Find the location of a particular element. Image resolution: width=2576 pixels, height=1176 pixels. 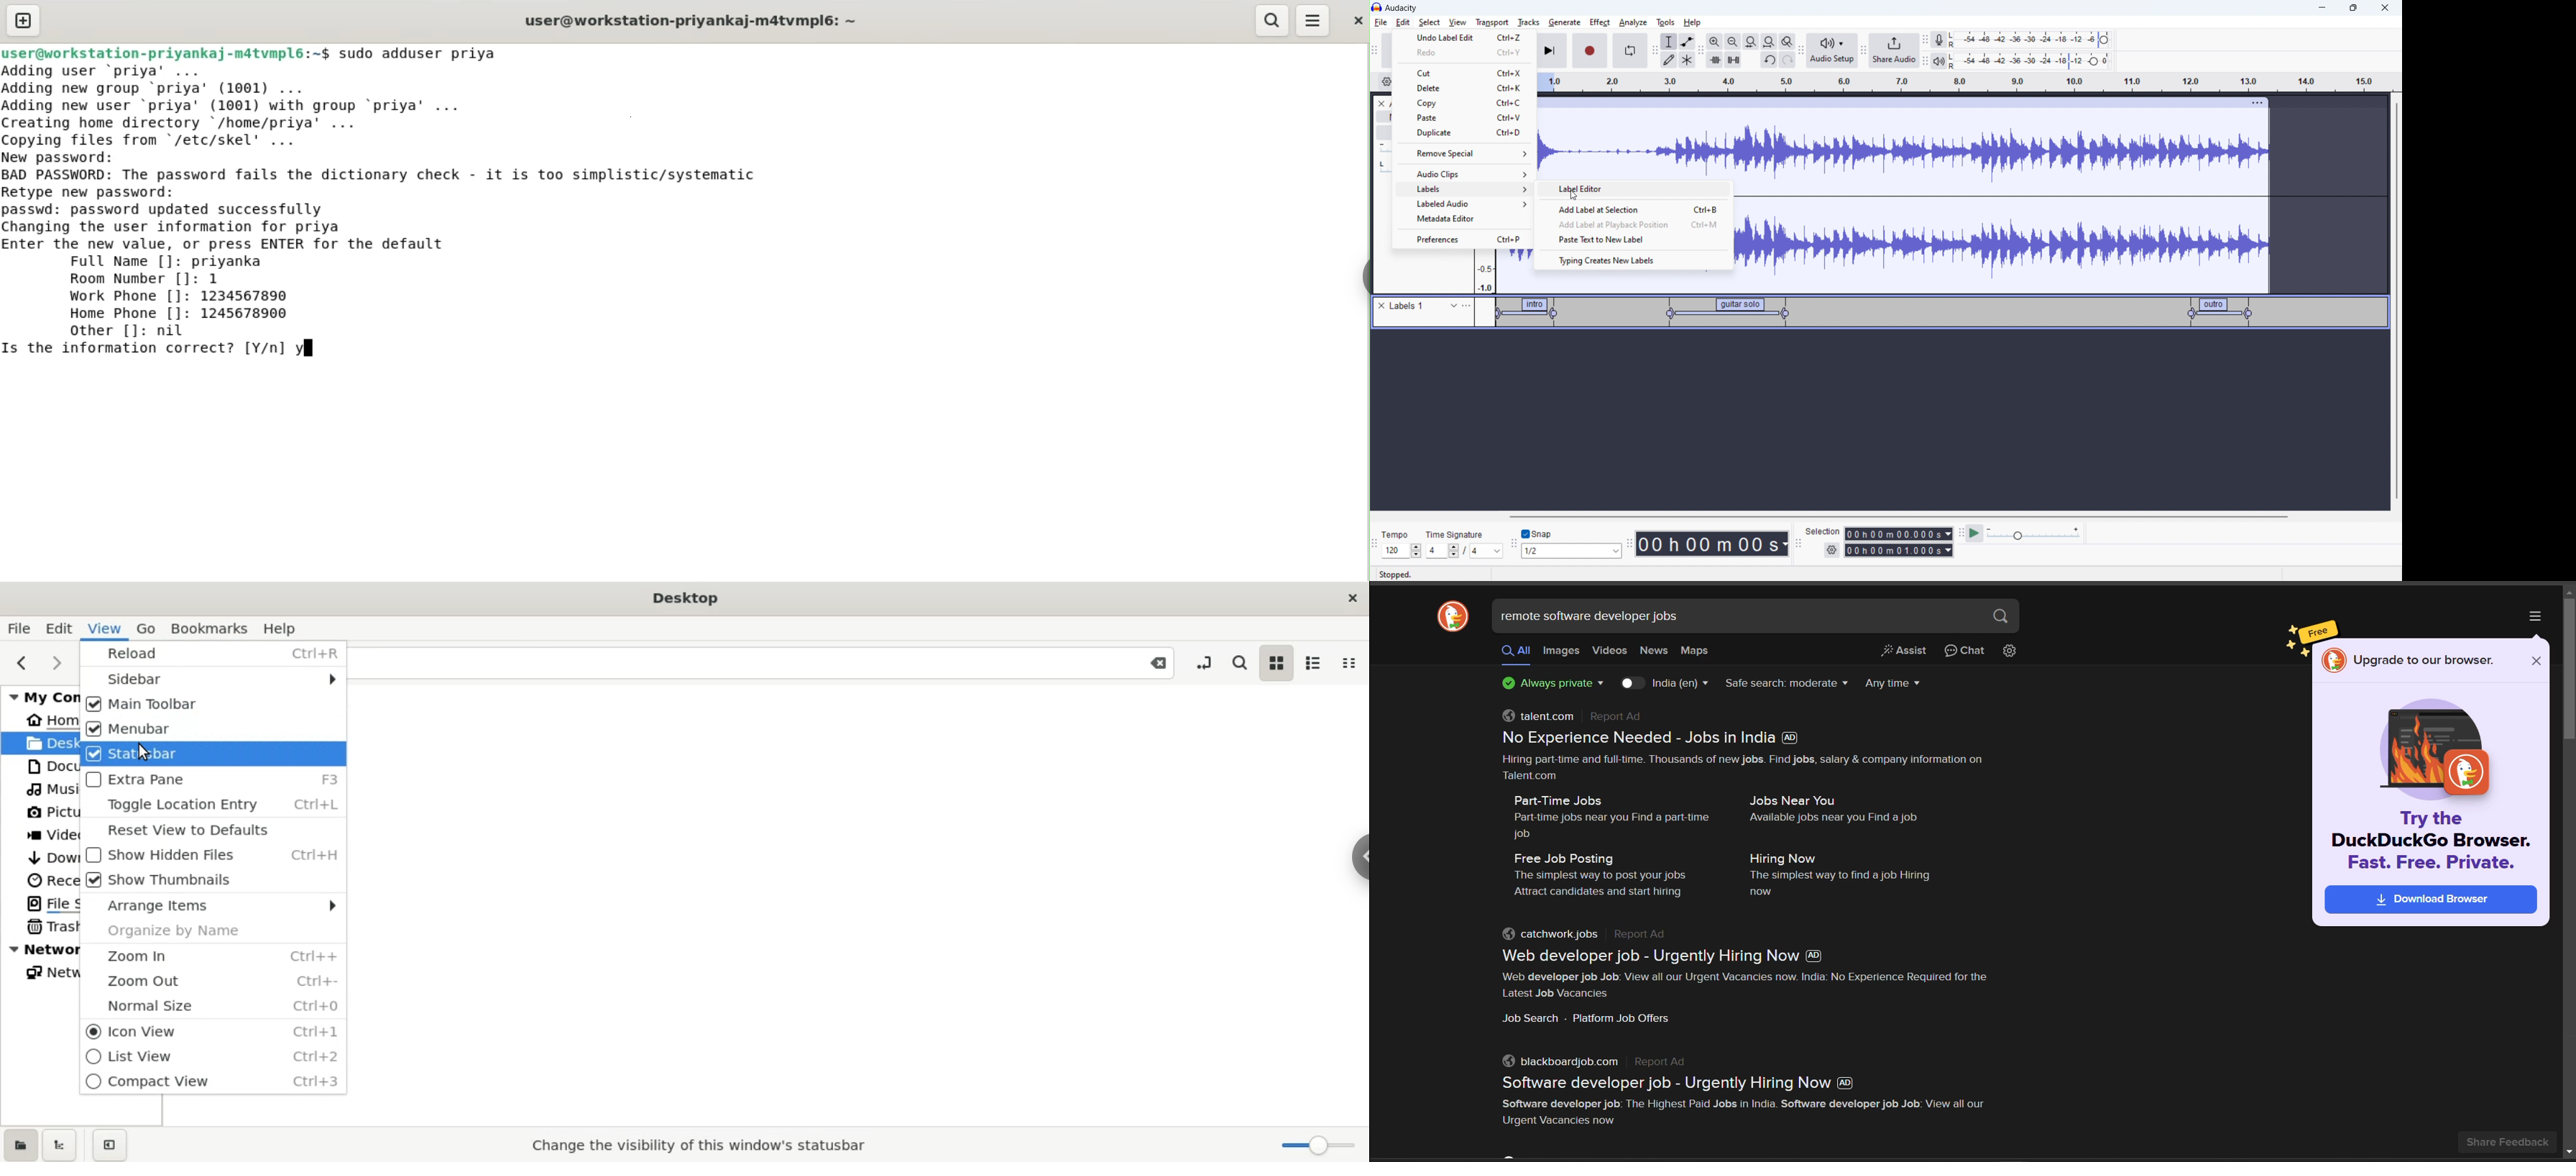

‘Add Label at Playback Position Ctrl+M is located at coordinates (1640, 224).